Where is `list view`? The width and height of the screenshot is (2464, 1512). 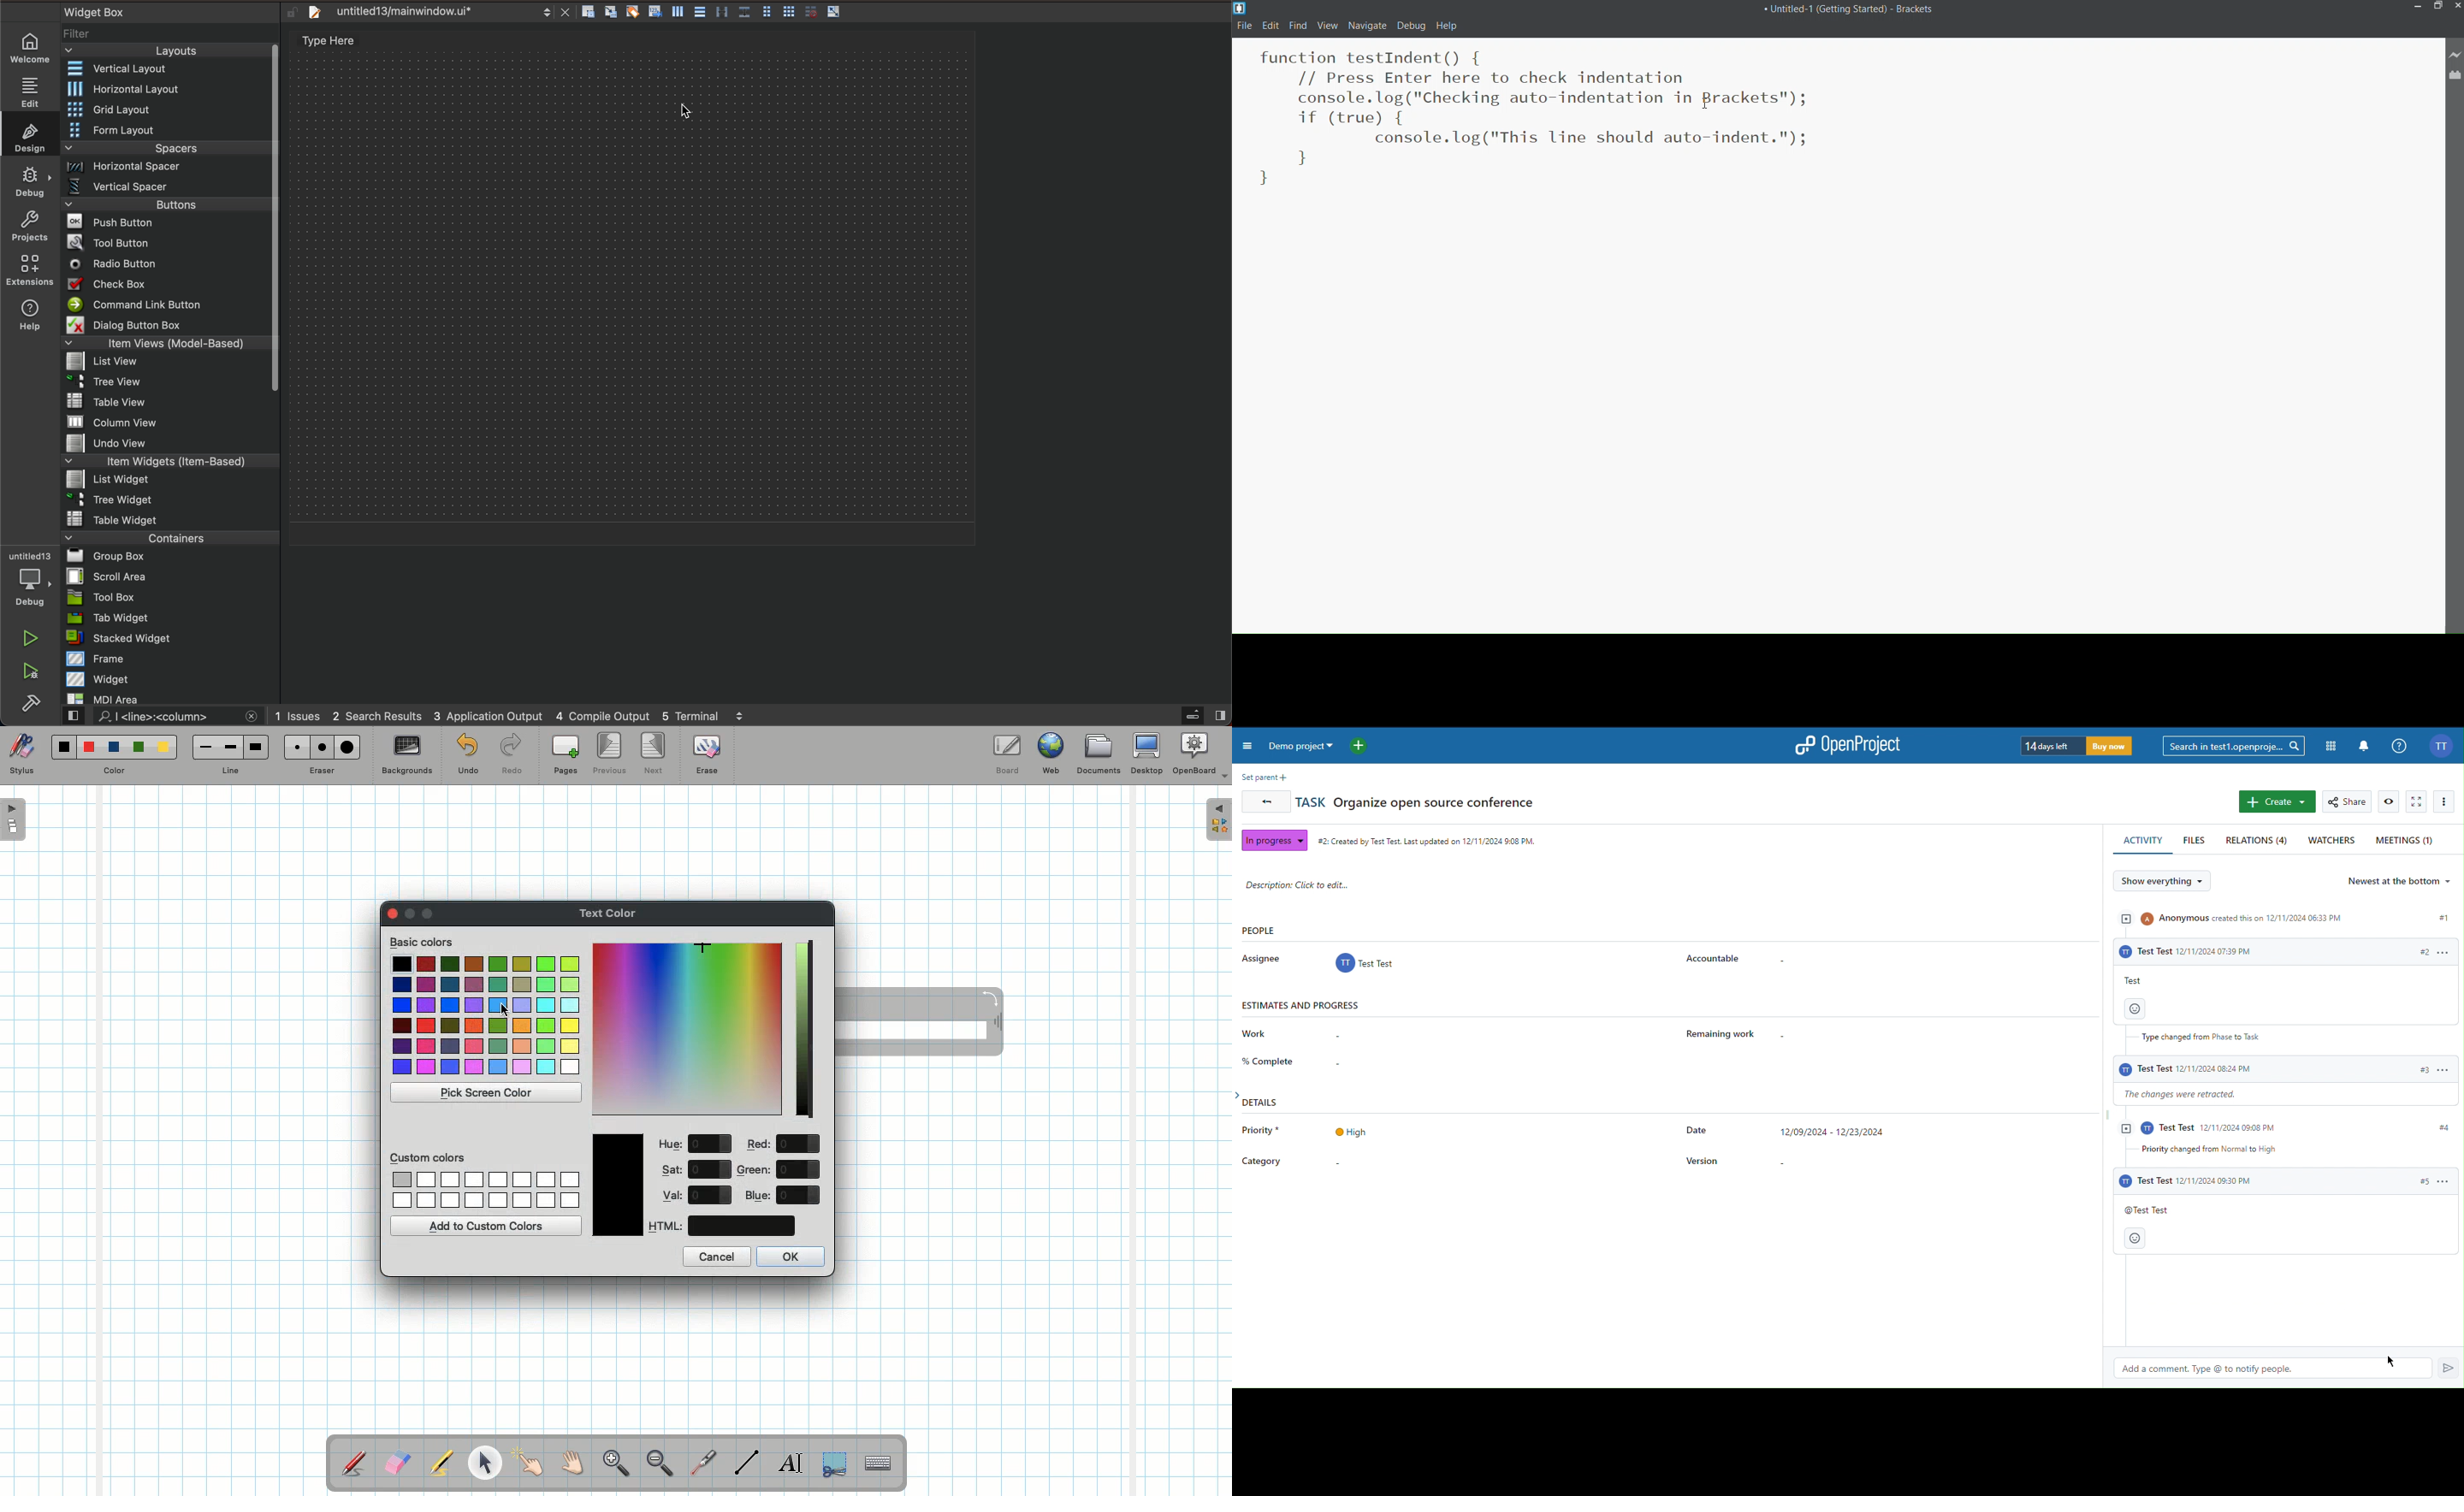
list view is located at coordinates (166, 362).